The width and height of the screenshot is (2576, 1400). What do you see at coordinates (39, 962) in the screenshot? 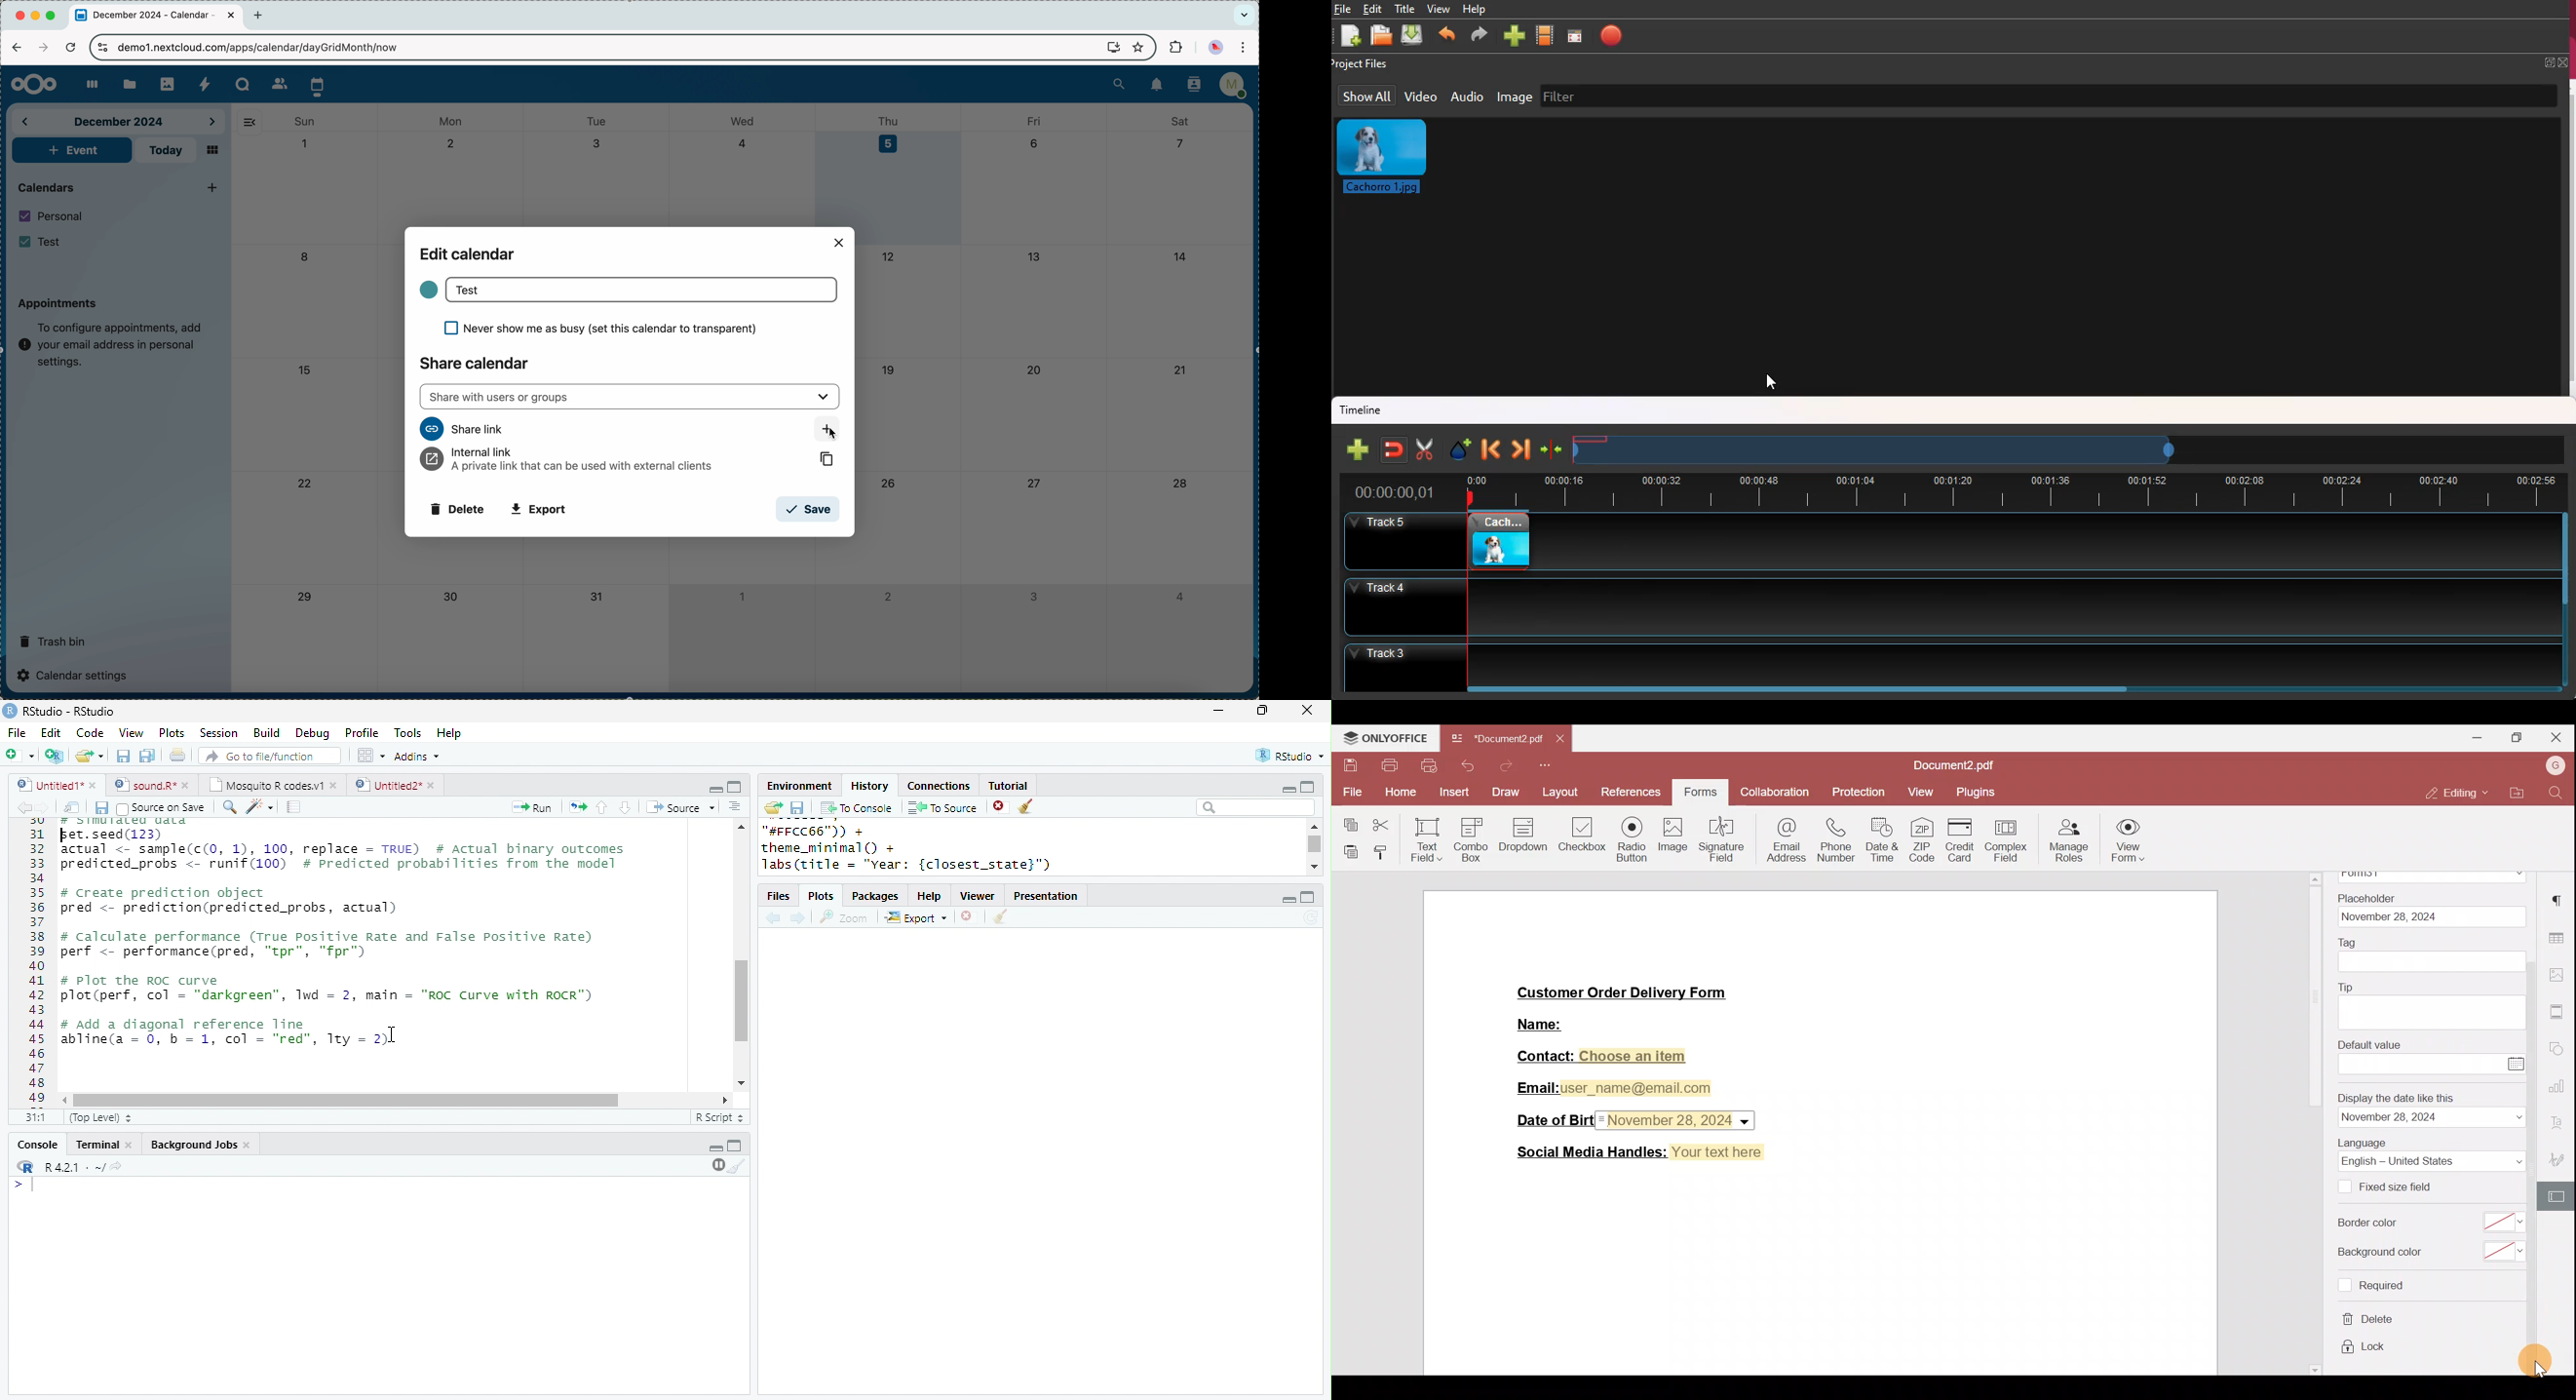
I see `line numbering` at bounding box center [39, 962].